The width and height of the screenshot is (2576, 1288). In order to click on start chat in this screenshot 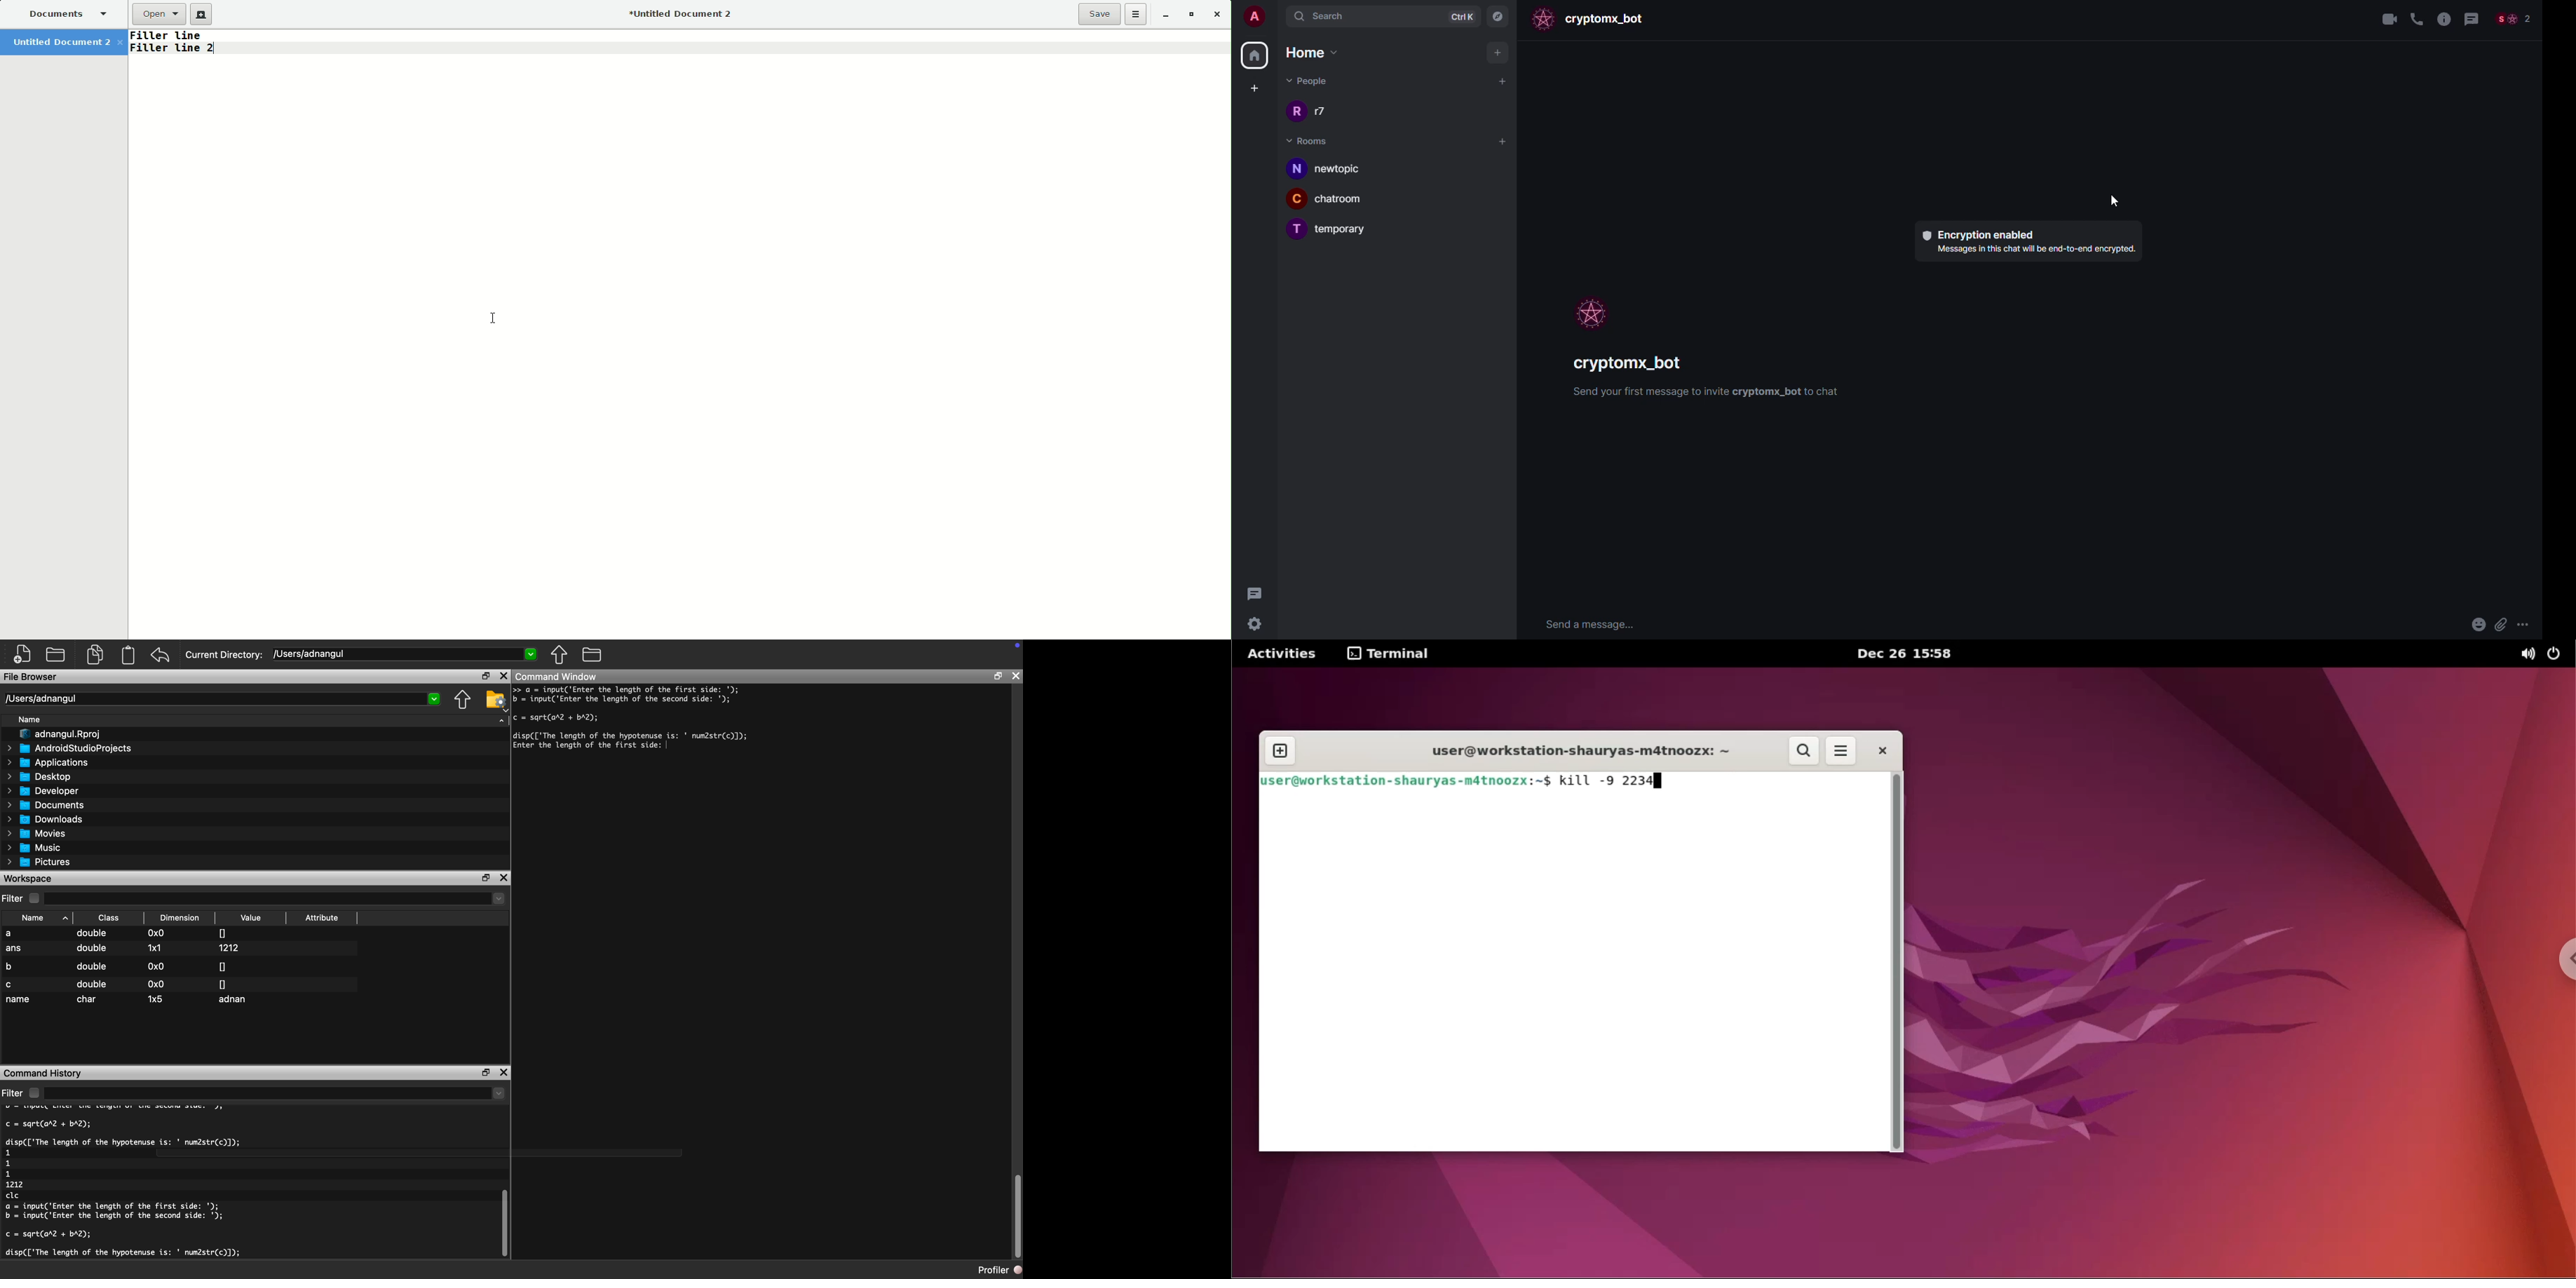, I will do `click(1503, 81)`.